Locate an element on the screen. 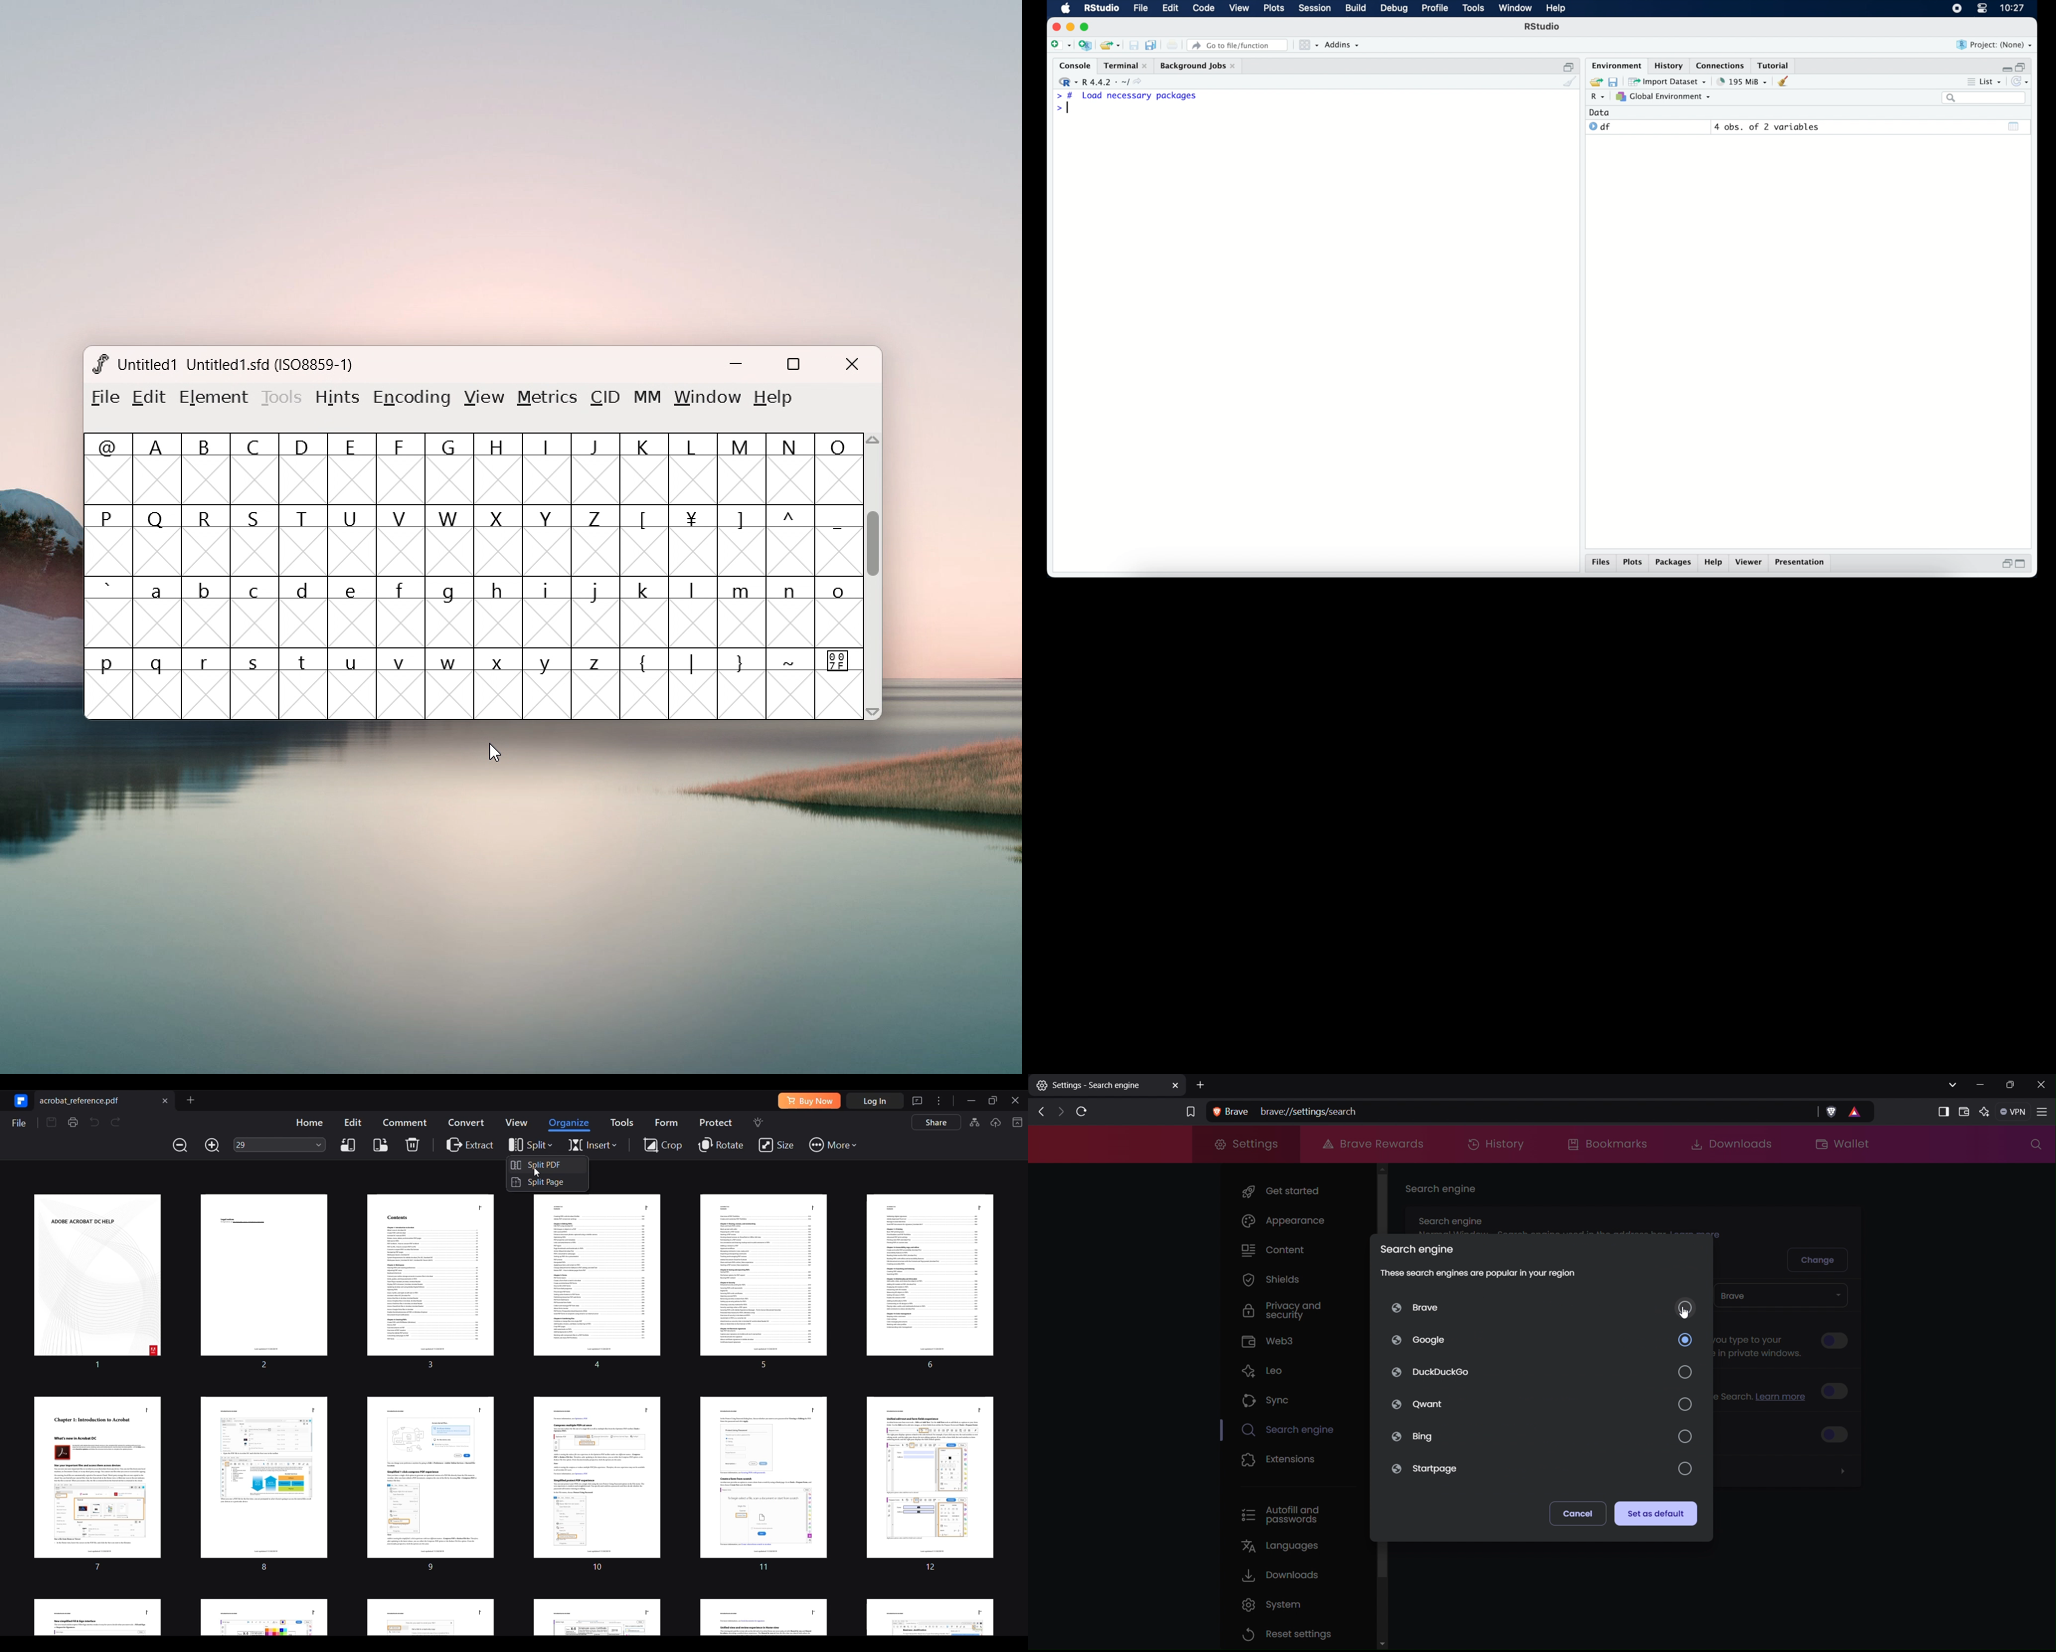 The height and width of the screenshot is (1652, 2072). create new project is located at coordinates (1085, 46).